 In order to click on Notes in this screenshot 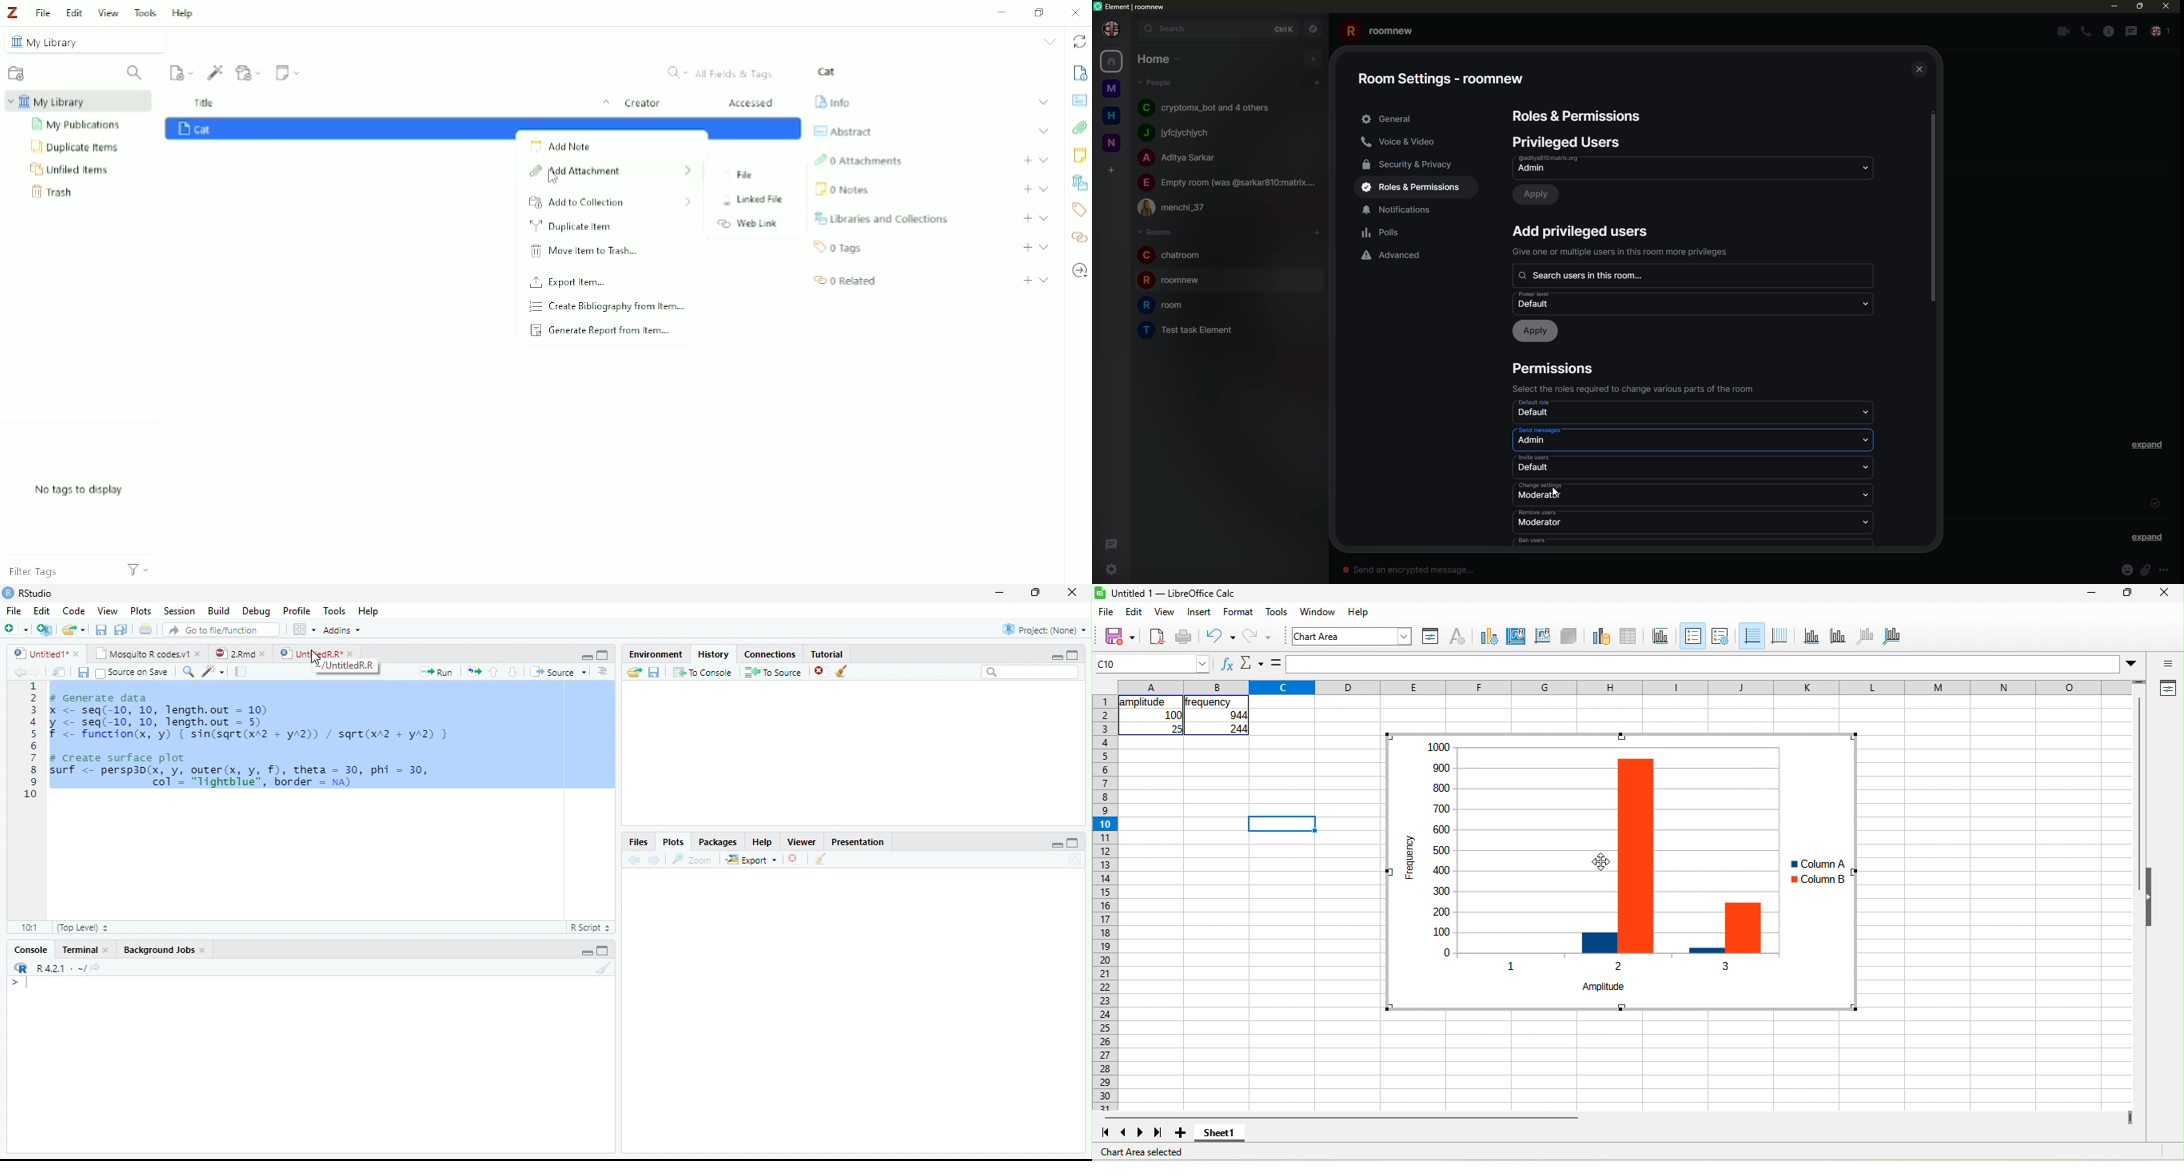, I will do `click(1080, 155)`.